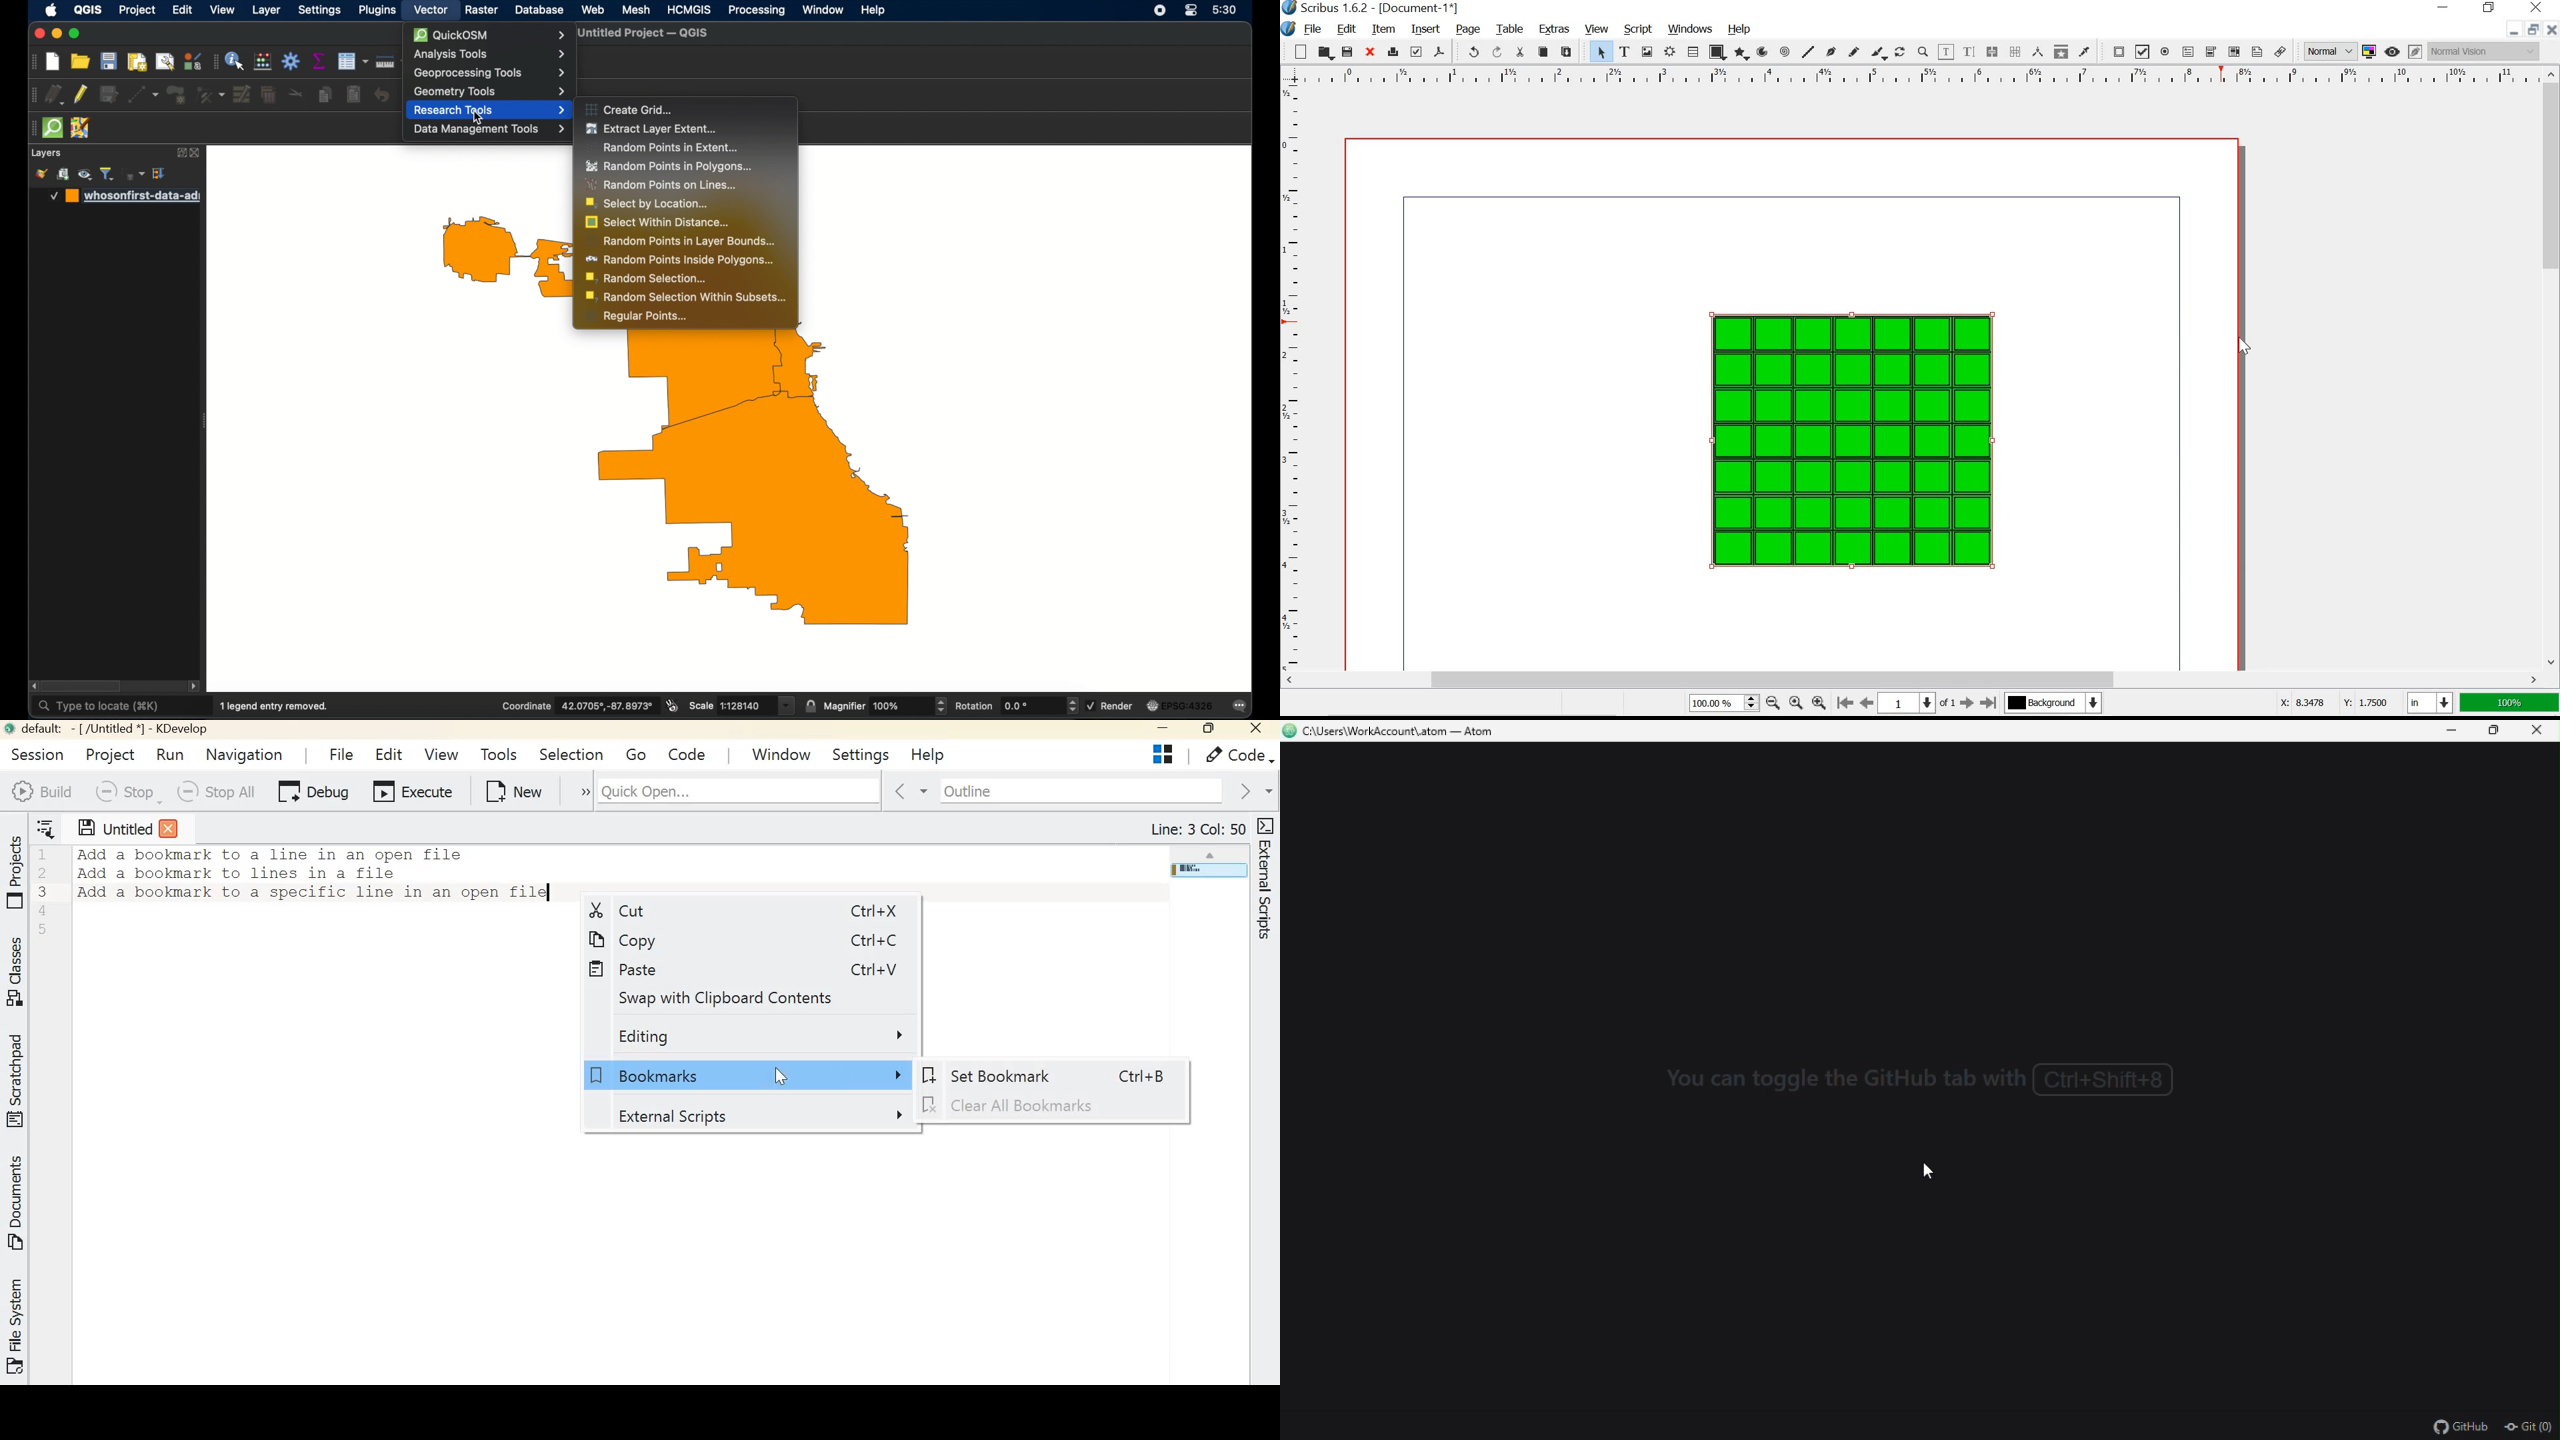 This screenshot has width=2576, height=1456. I want to click on save, so click(1347, 51).